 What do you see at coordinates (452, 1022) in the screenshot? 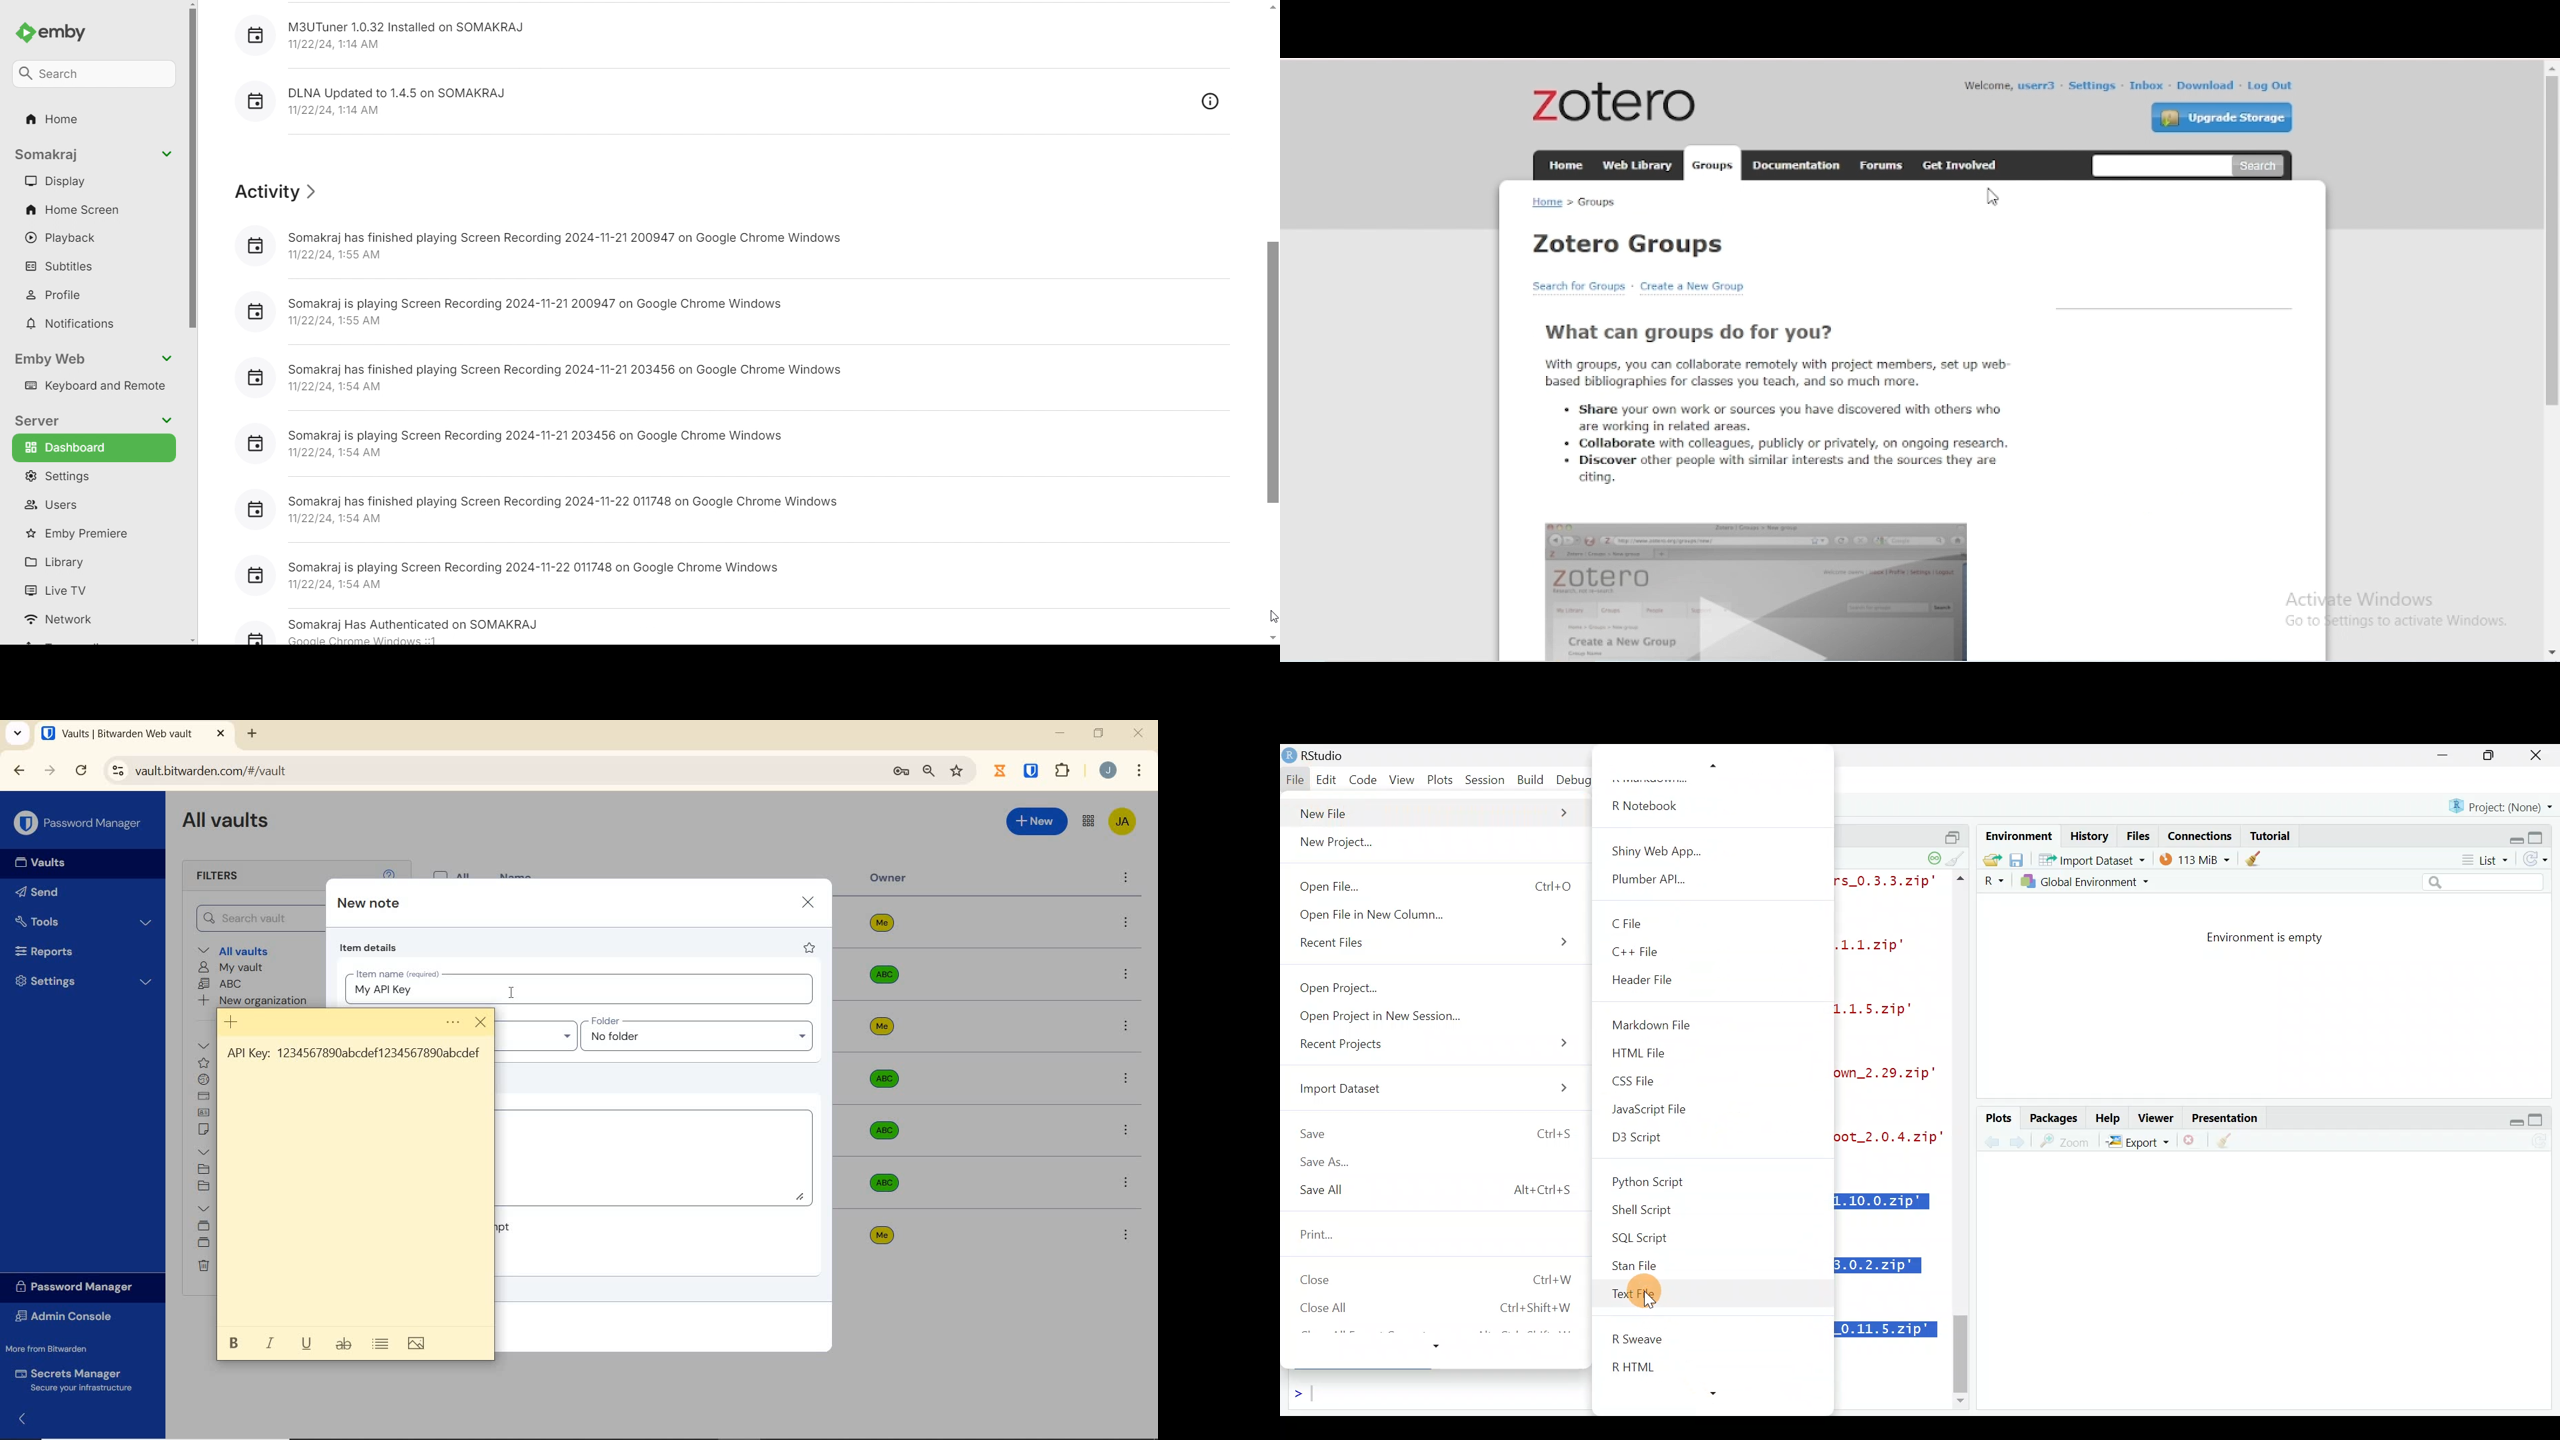
I see `menu` at bounding box center [452, 1022].